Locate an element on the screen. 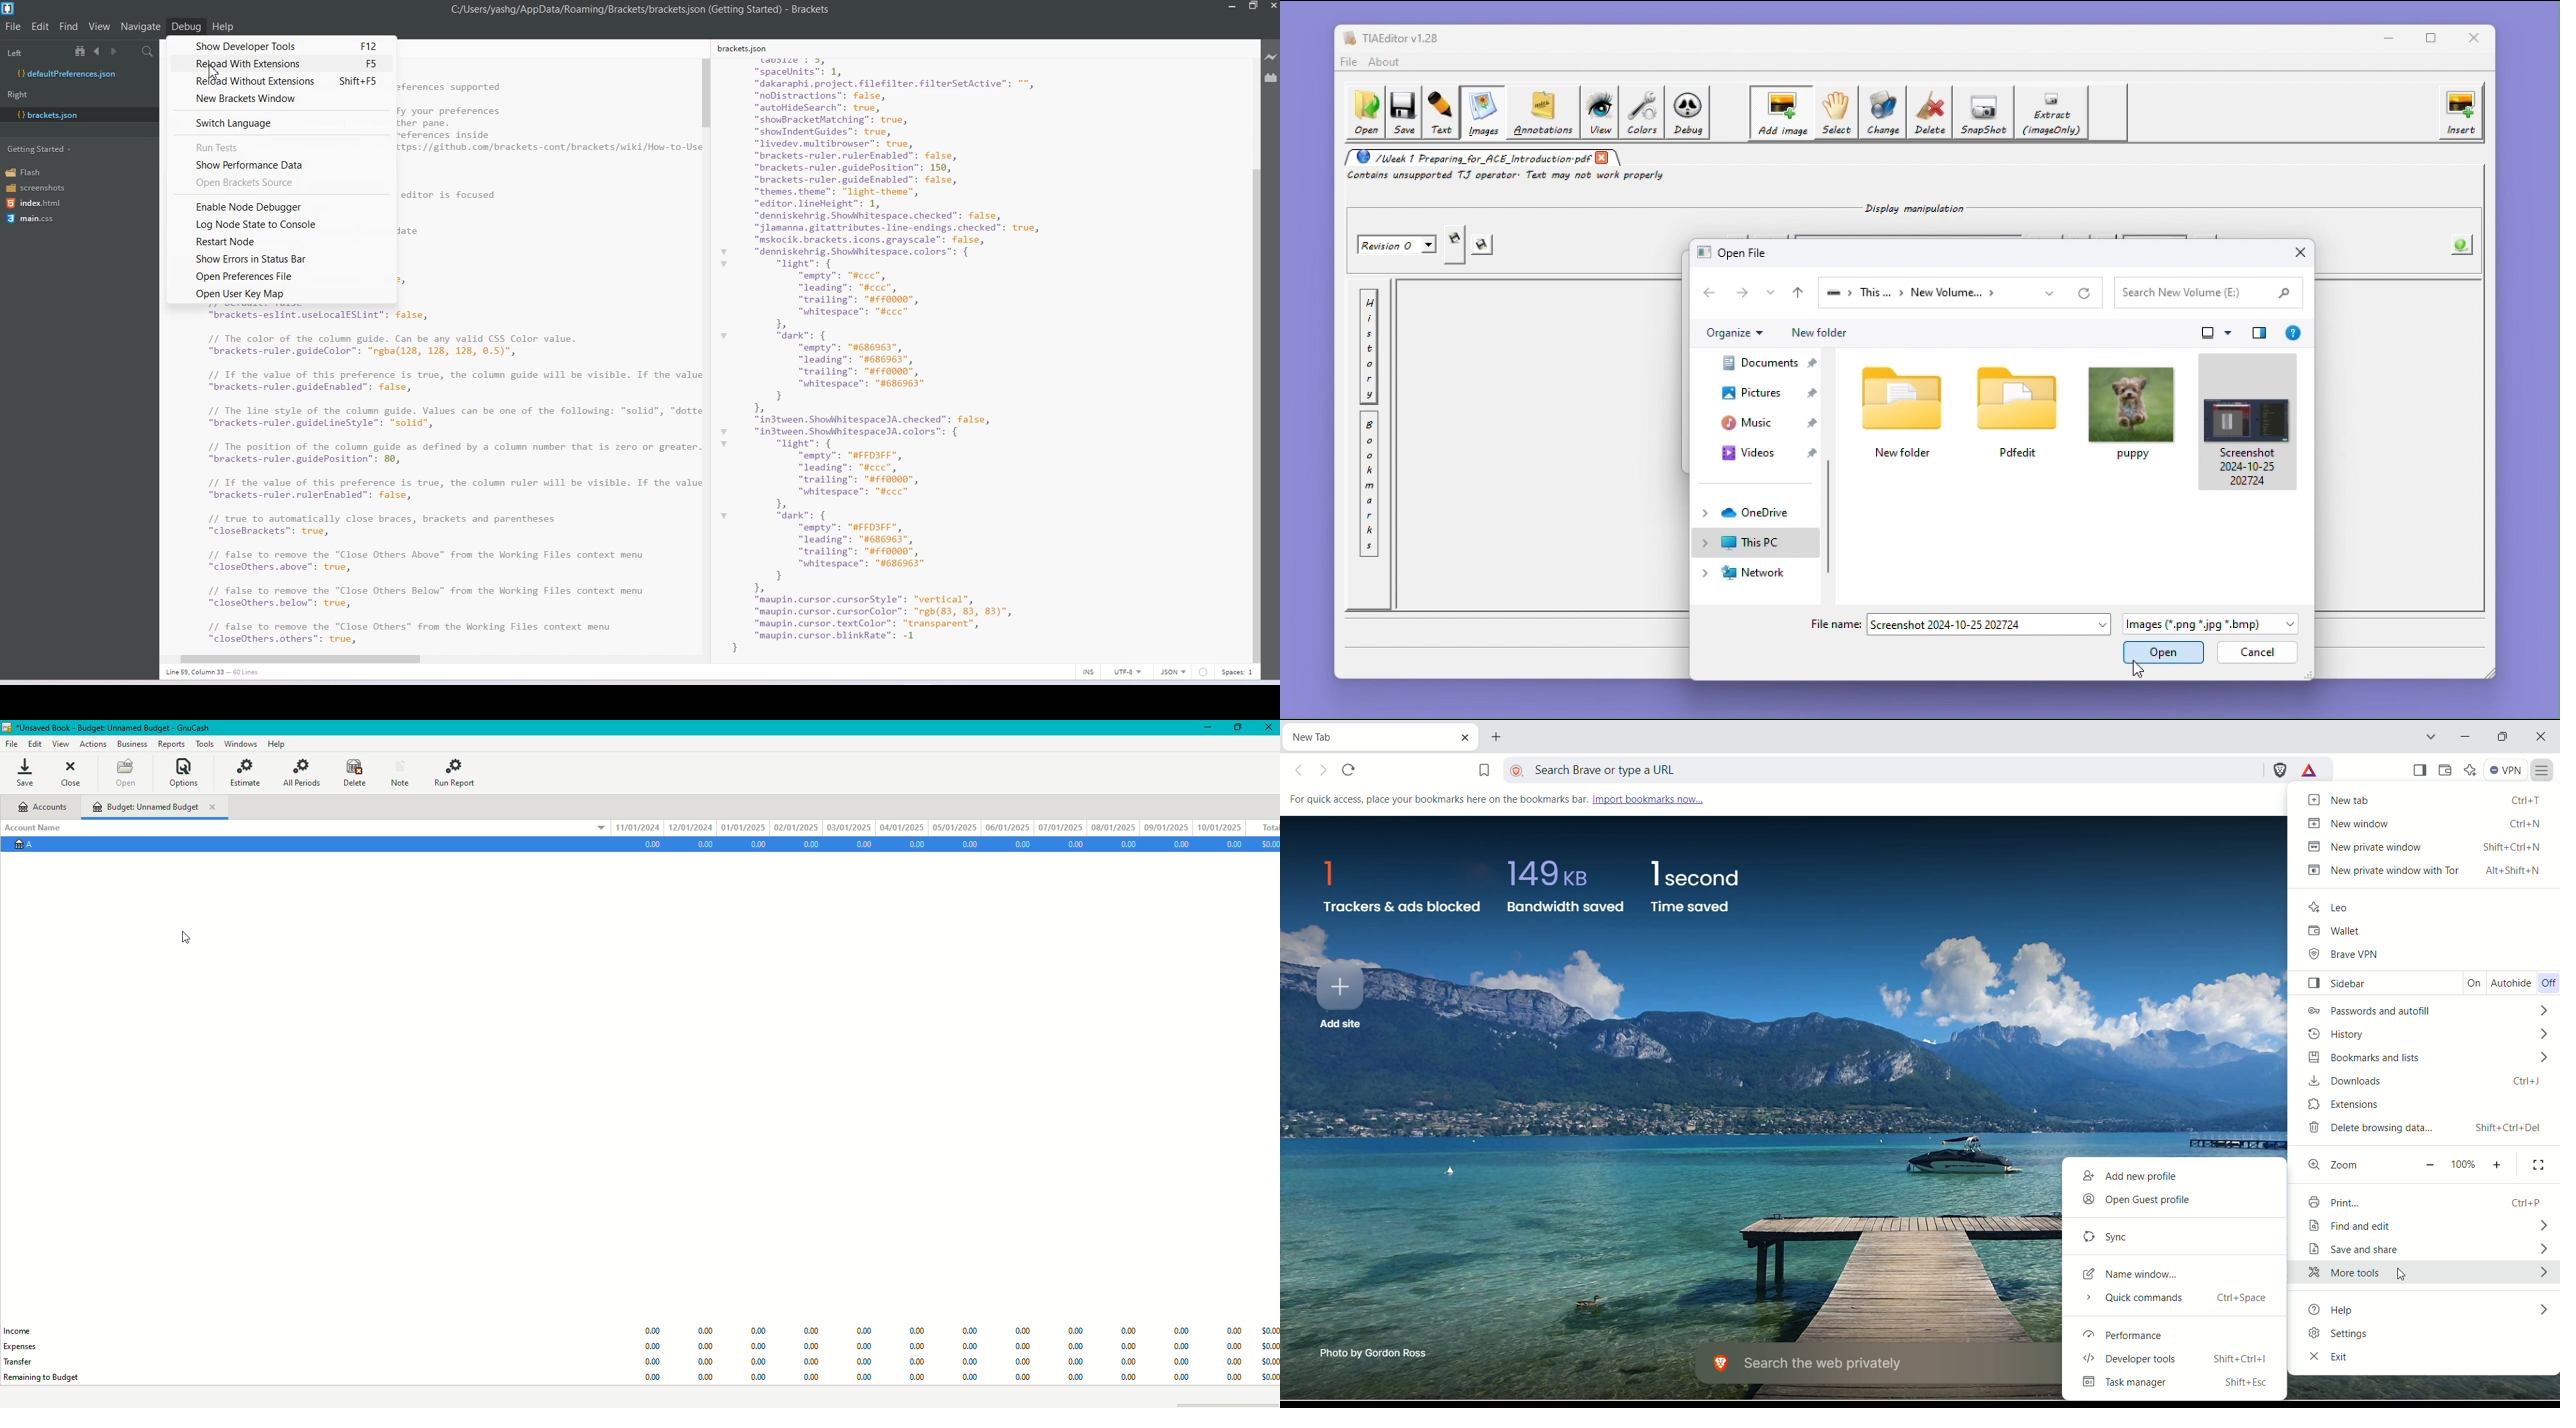 This screenshot has height=1428, width=2576. C:/Users/yashg/AppData/Roaming/Brackets/brackets json (Getting Started) - Brackets is located at coordinates (641, 9).